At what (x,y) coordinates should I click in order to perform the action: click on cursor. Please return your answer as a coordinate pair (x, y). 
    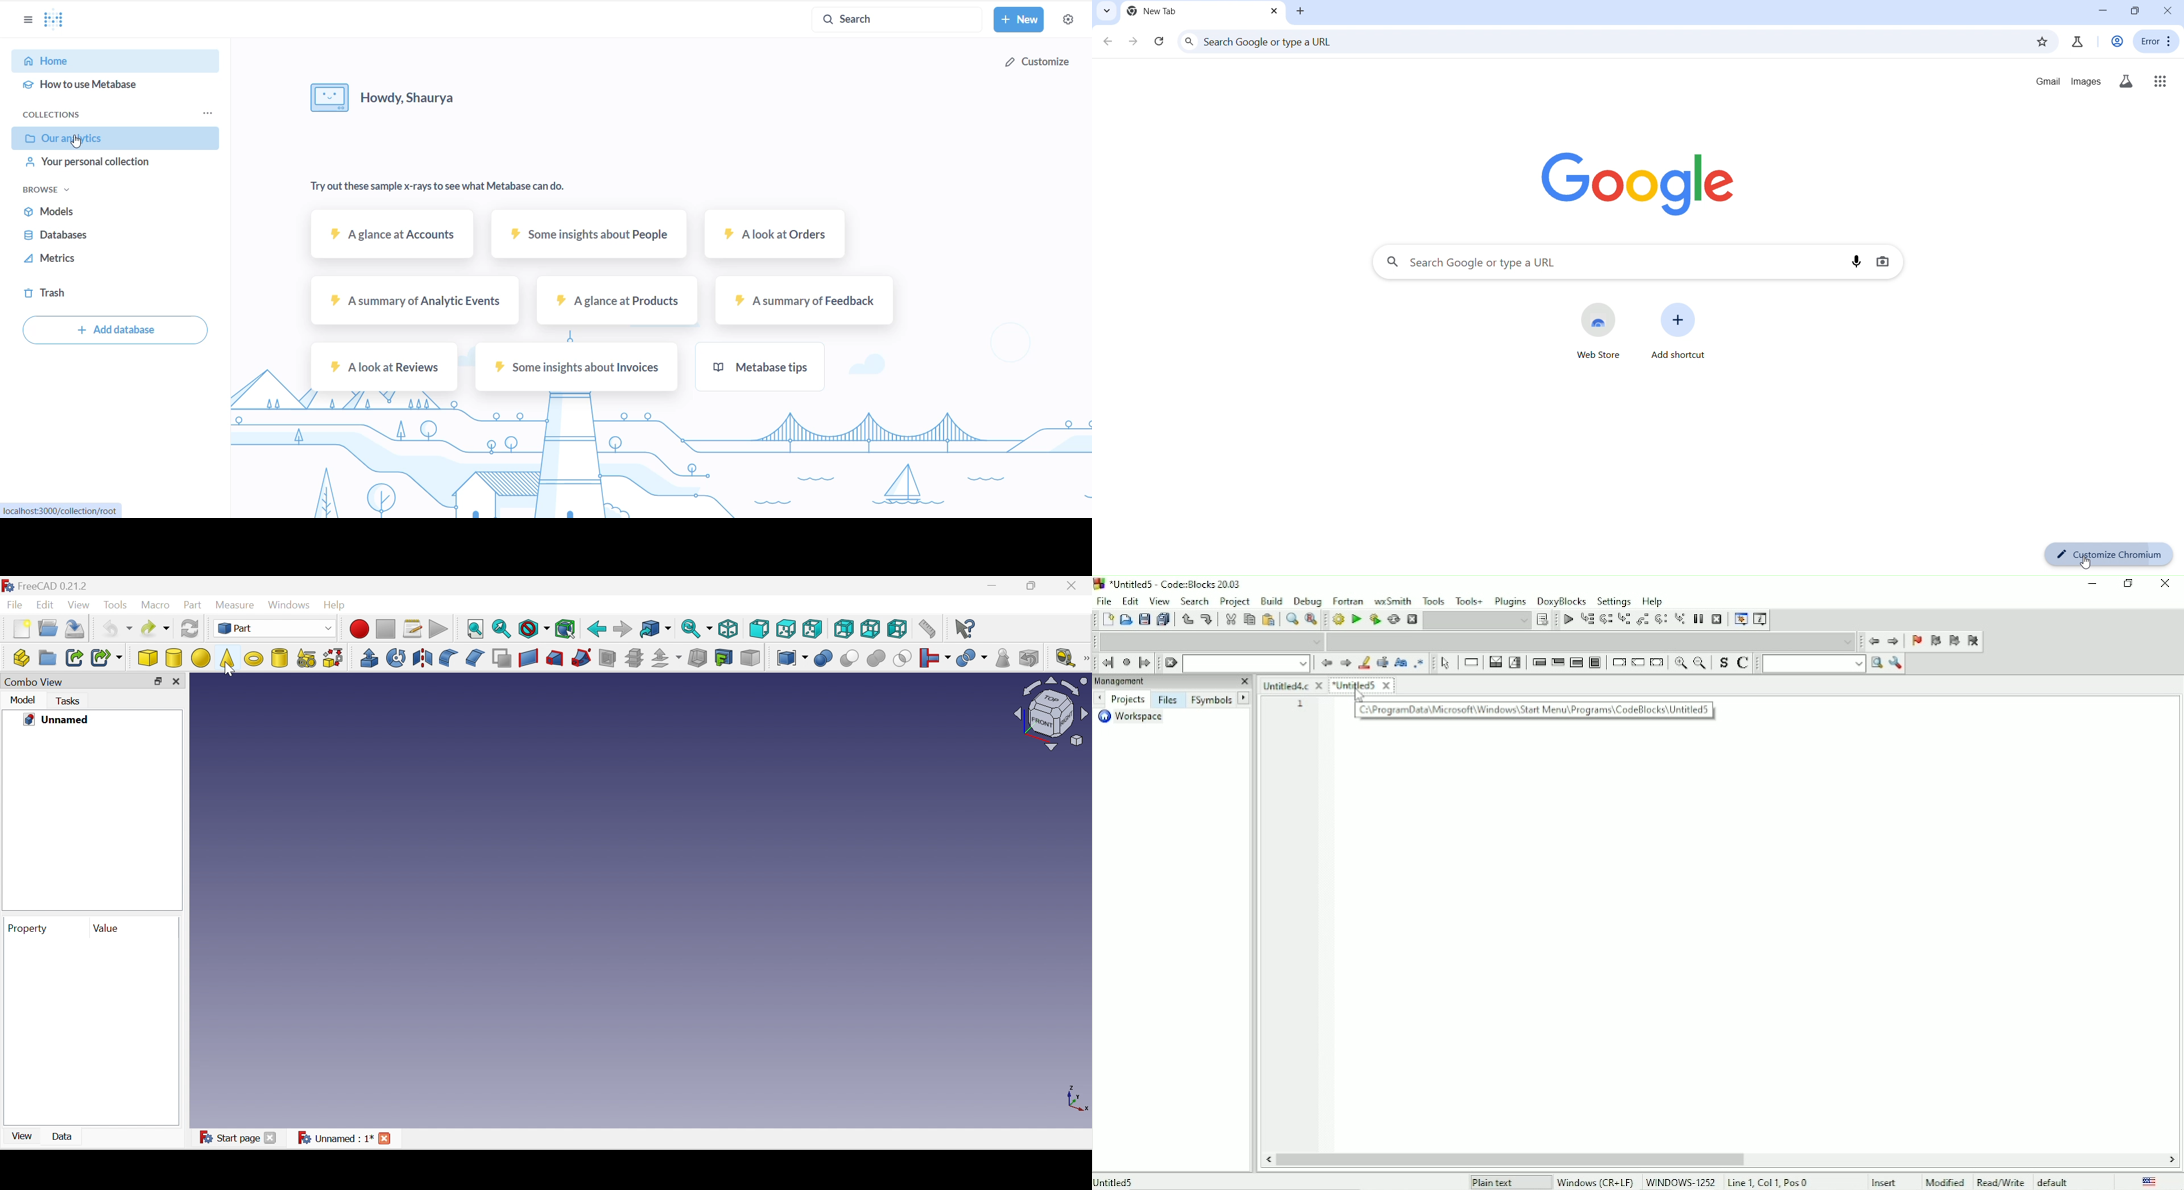
    Looking at the image, I should click on (2088, 565).